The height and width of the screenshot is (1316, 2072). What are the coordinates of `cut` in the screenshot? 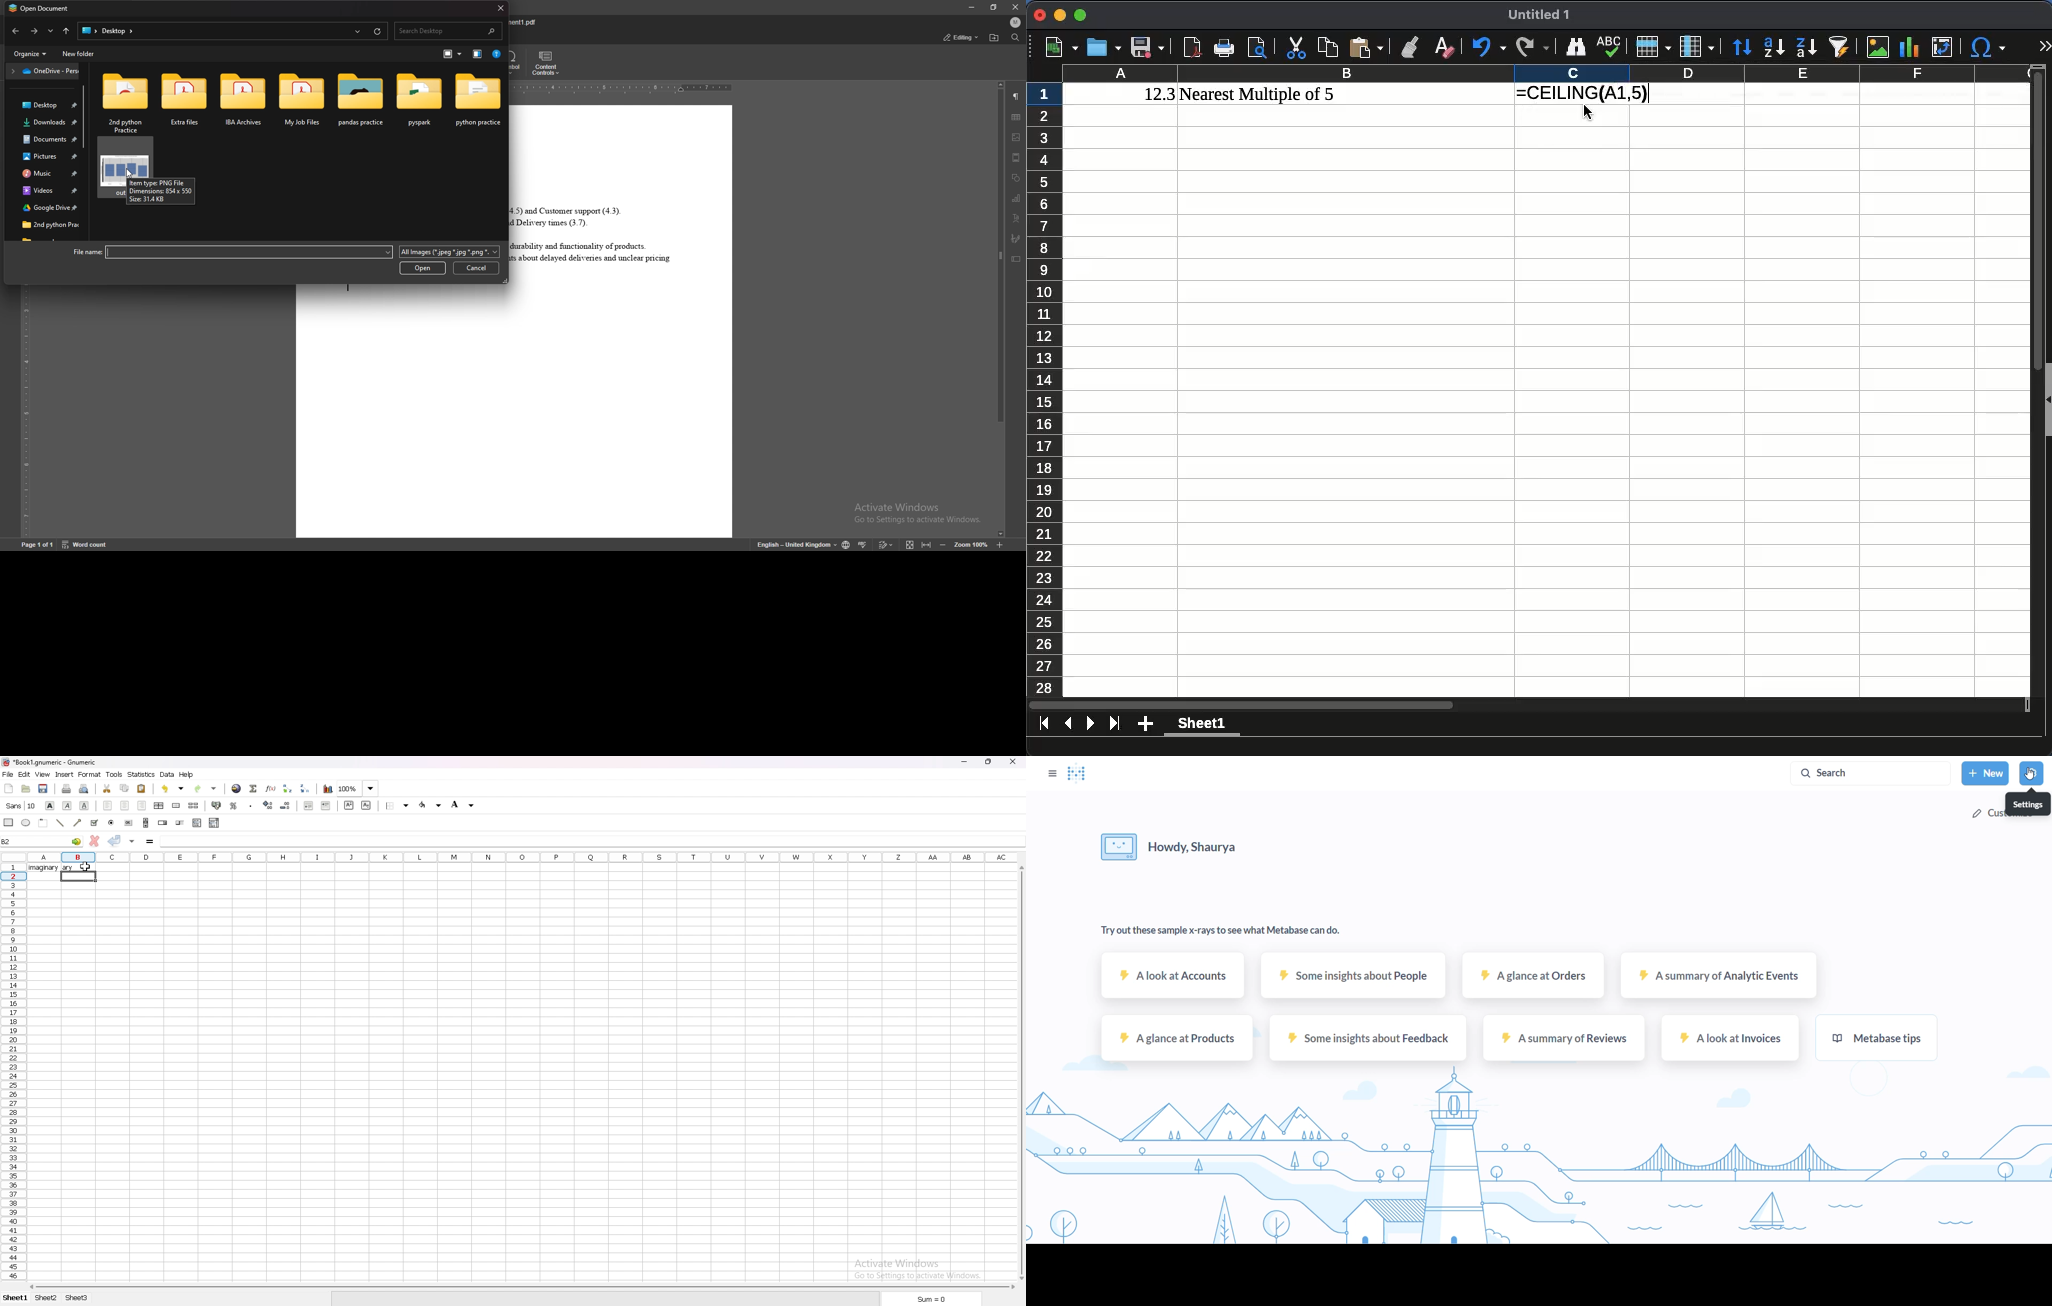 It's located at (1296, 47).